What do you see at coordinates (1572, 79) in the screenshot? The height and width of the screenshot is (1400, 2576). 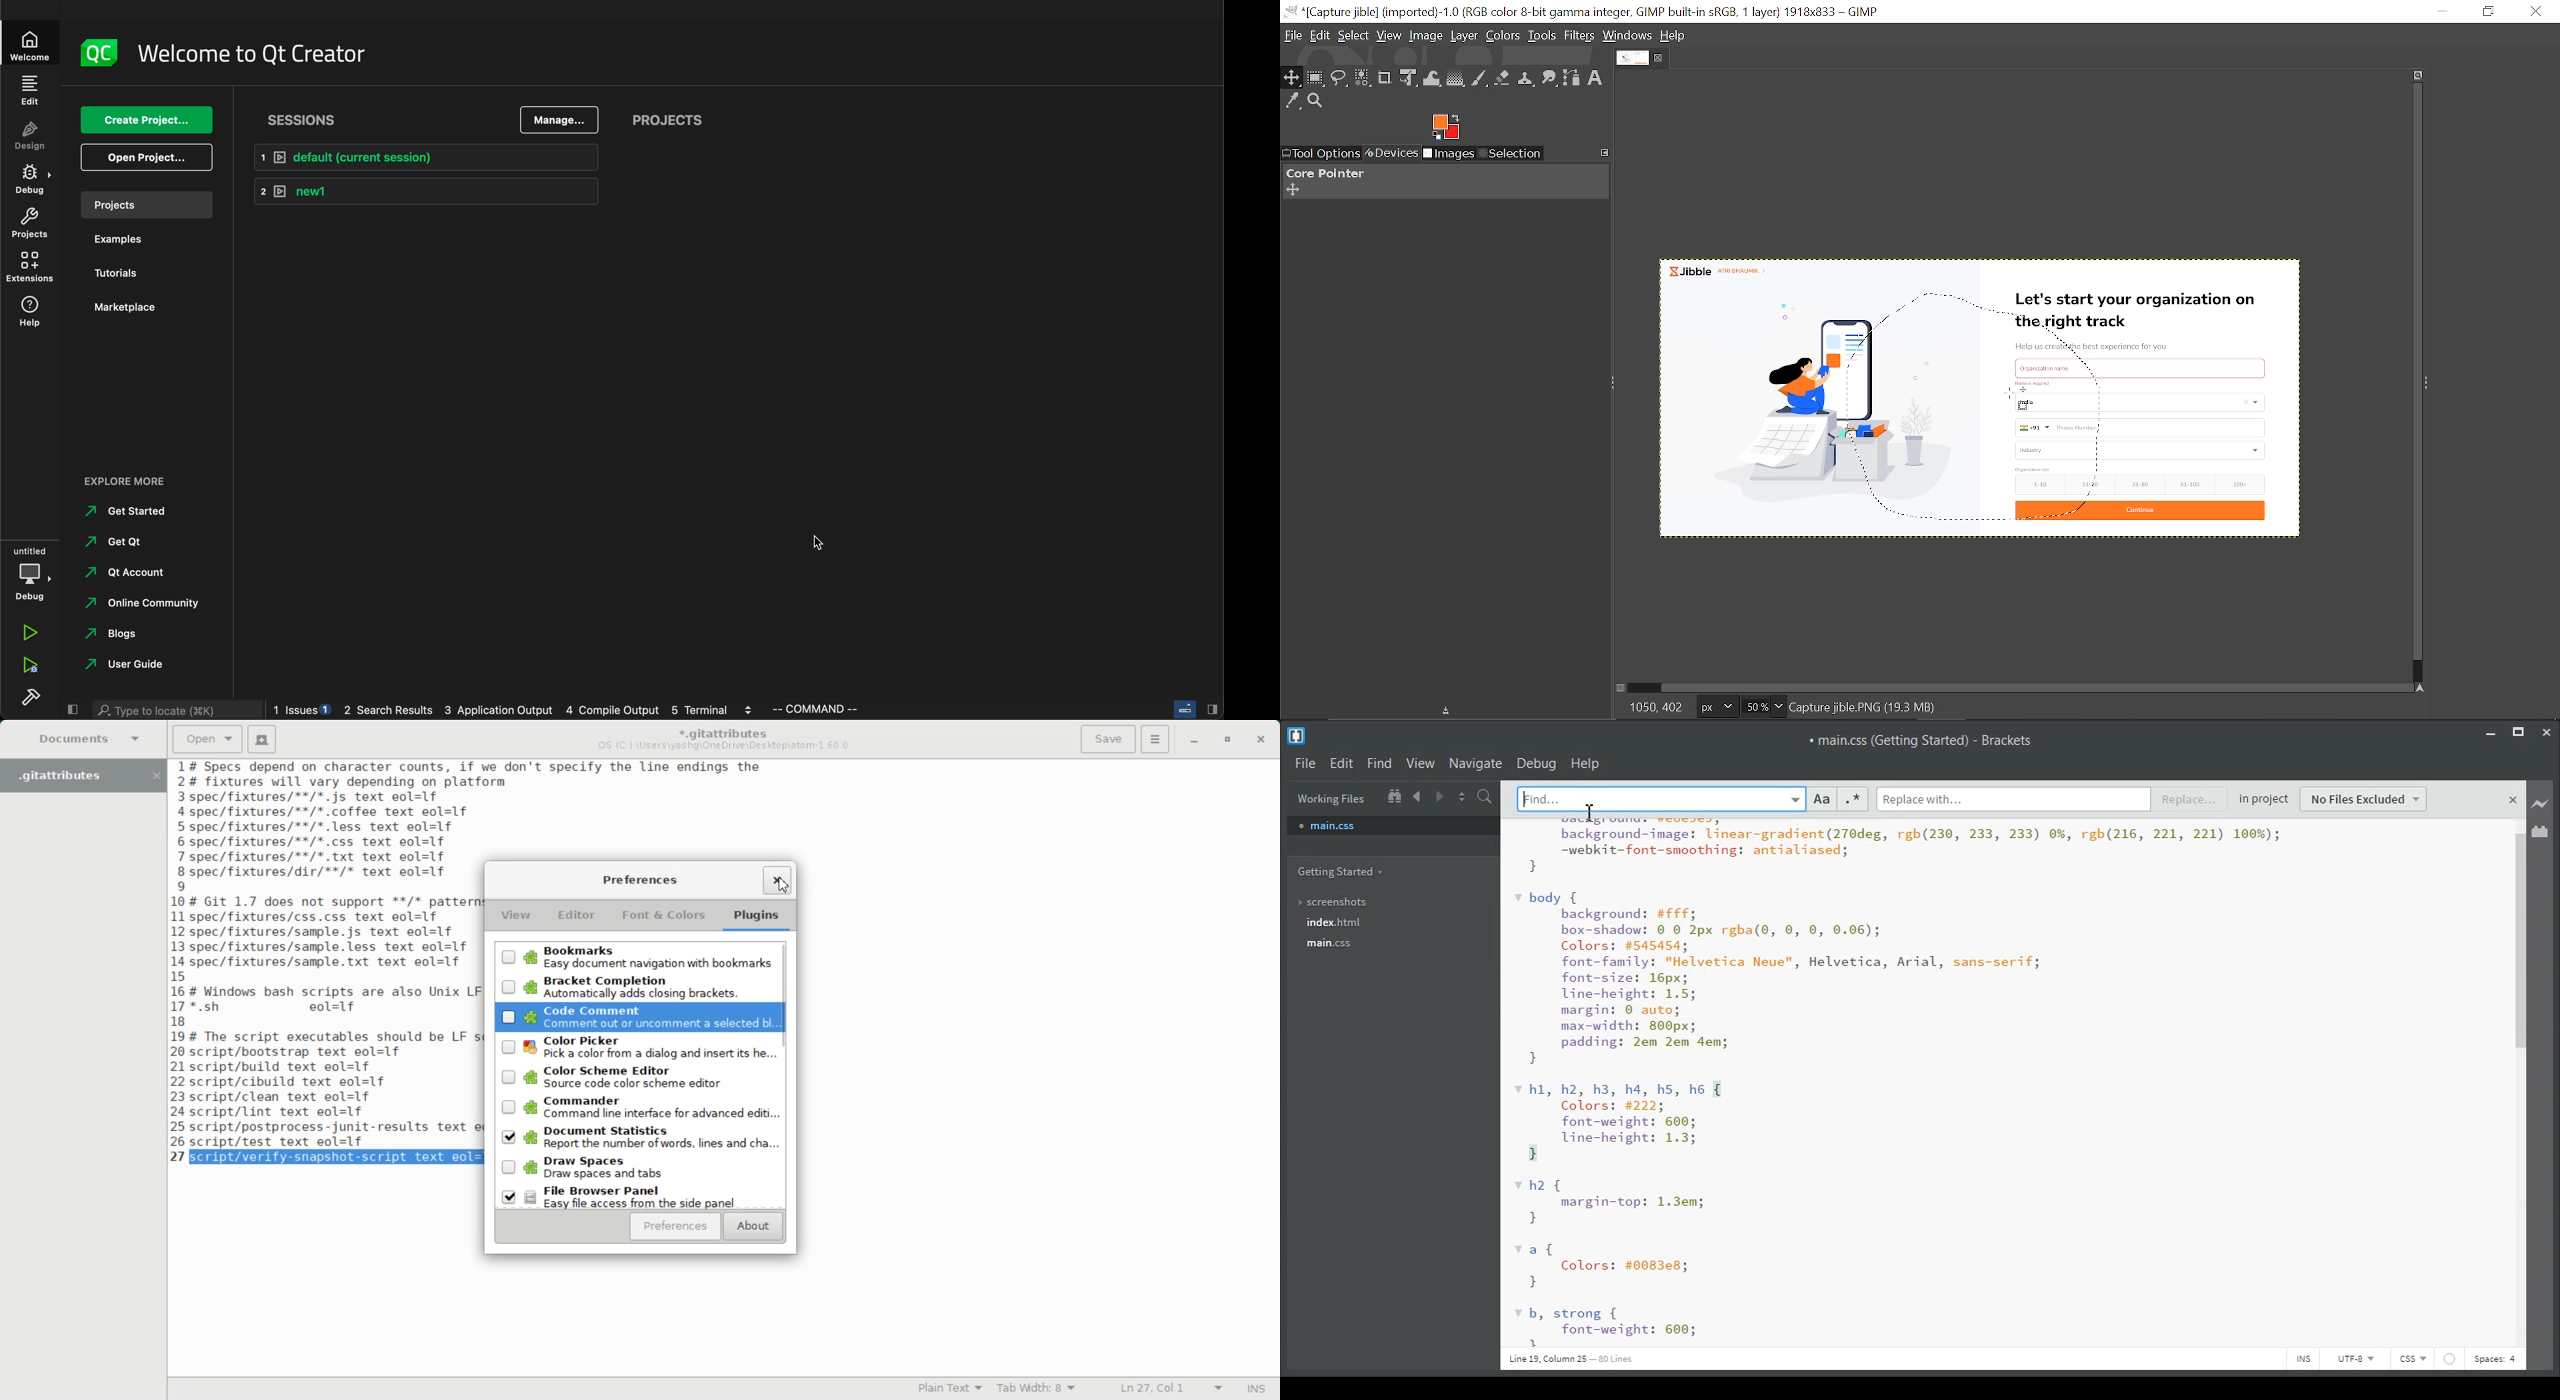 I see `Path tool` at bounding box center [1572, 79].